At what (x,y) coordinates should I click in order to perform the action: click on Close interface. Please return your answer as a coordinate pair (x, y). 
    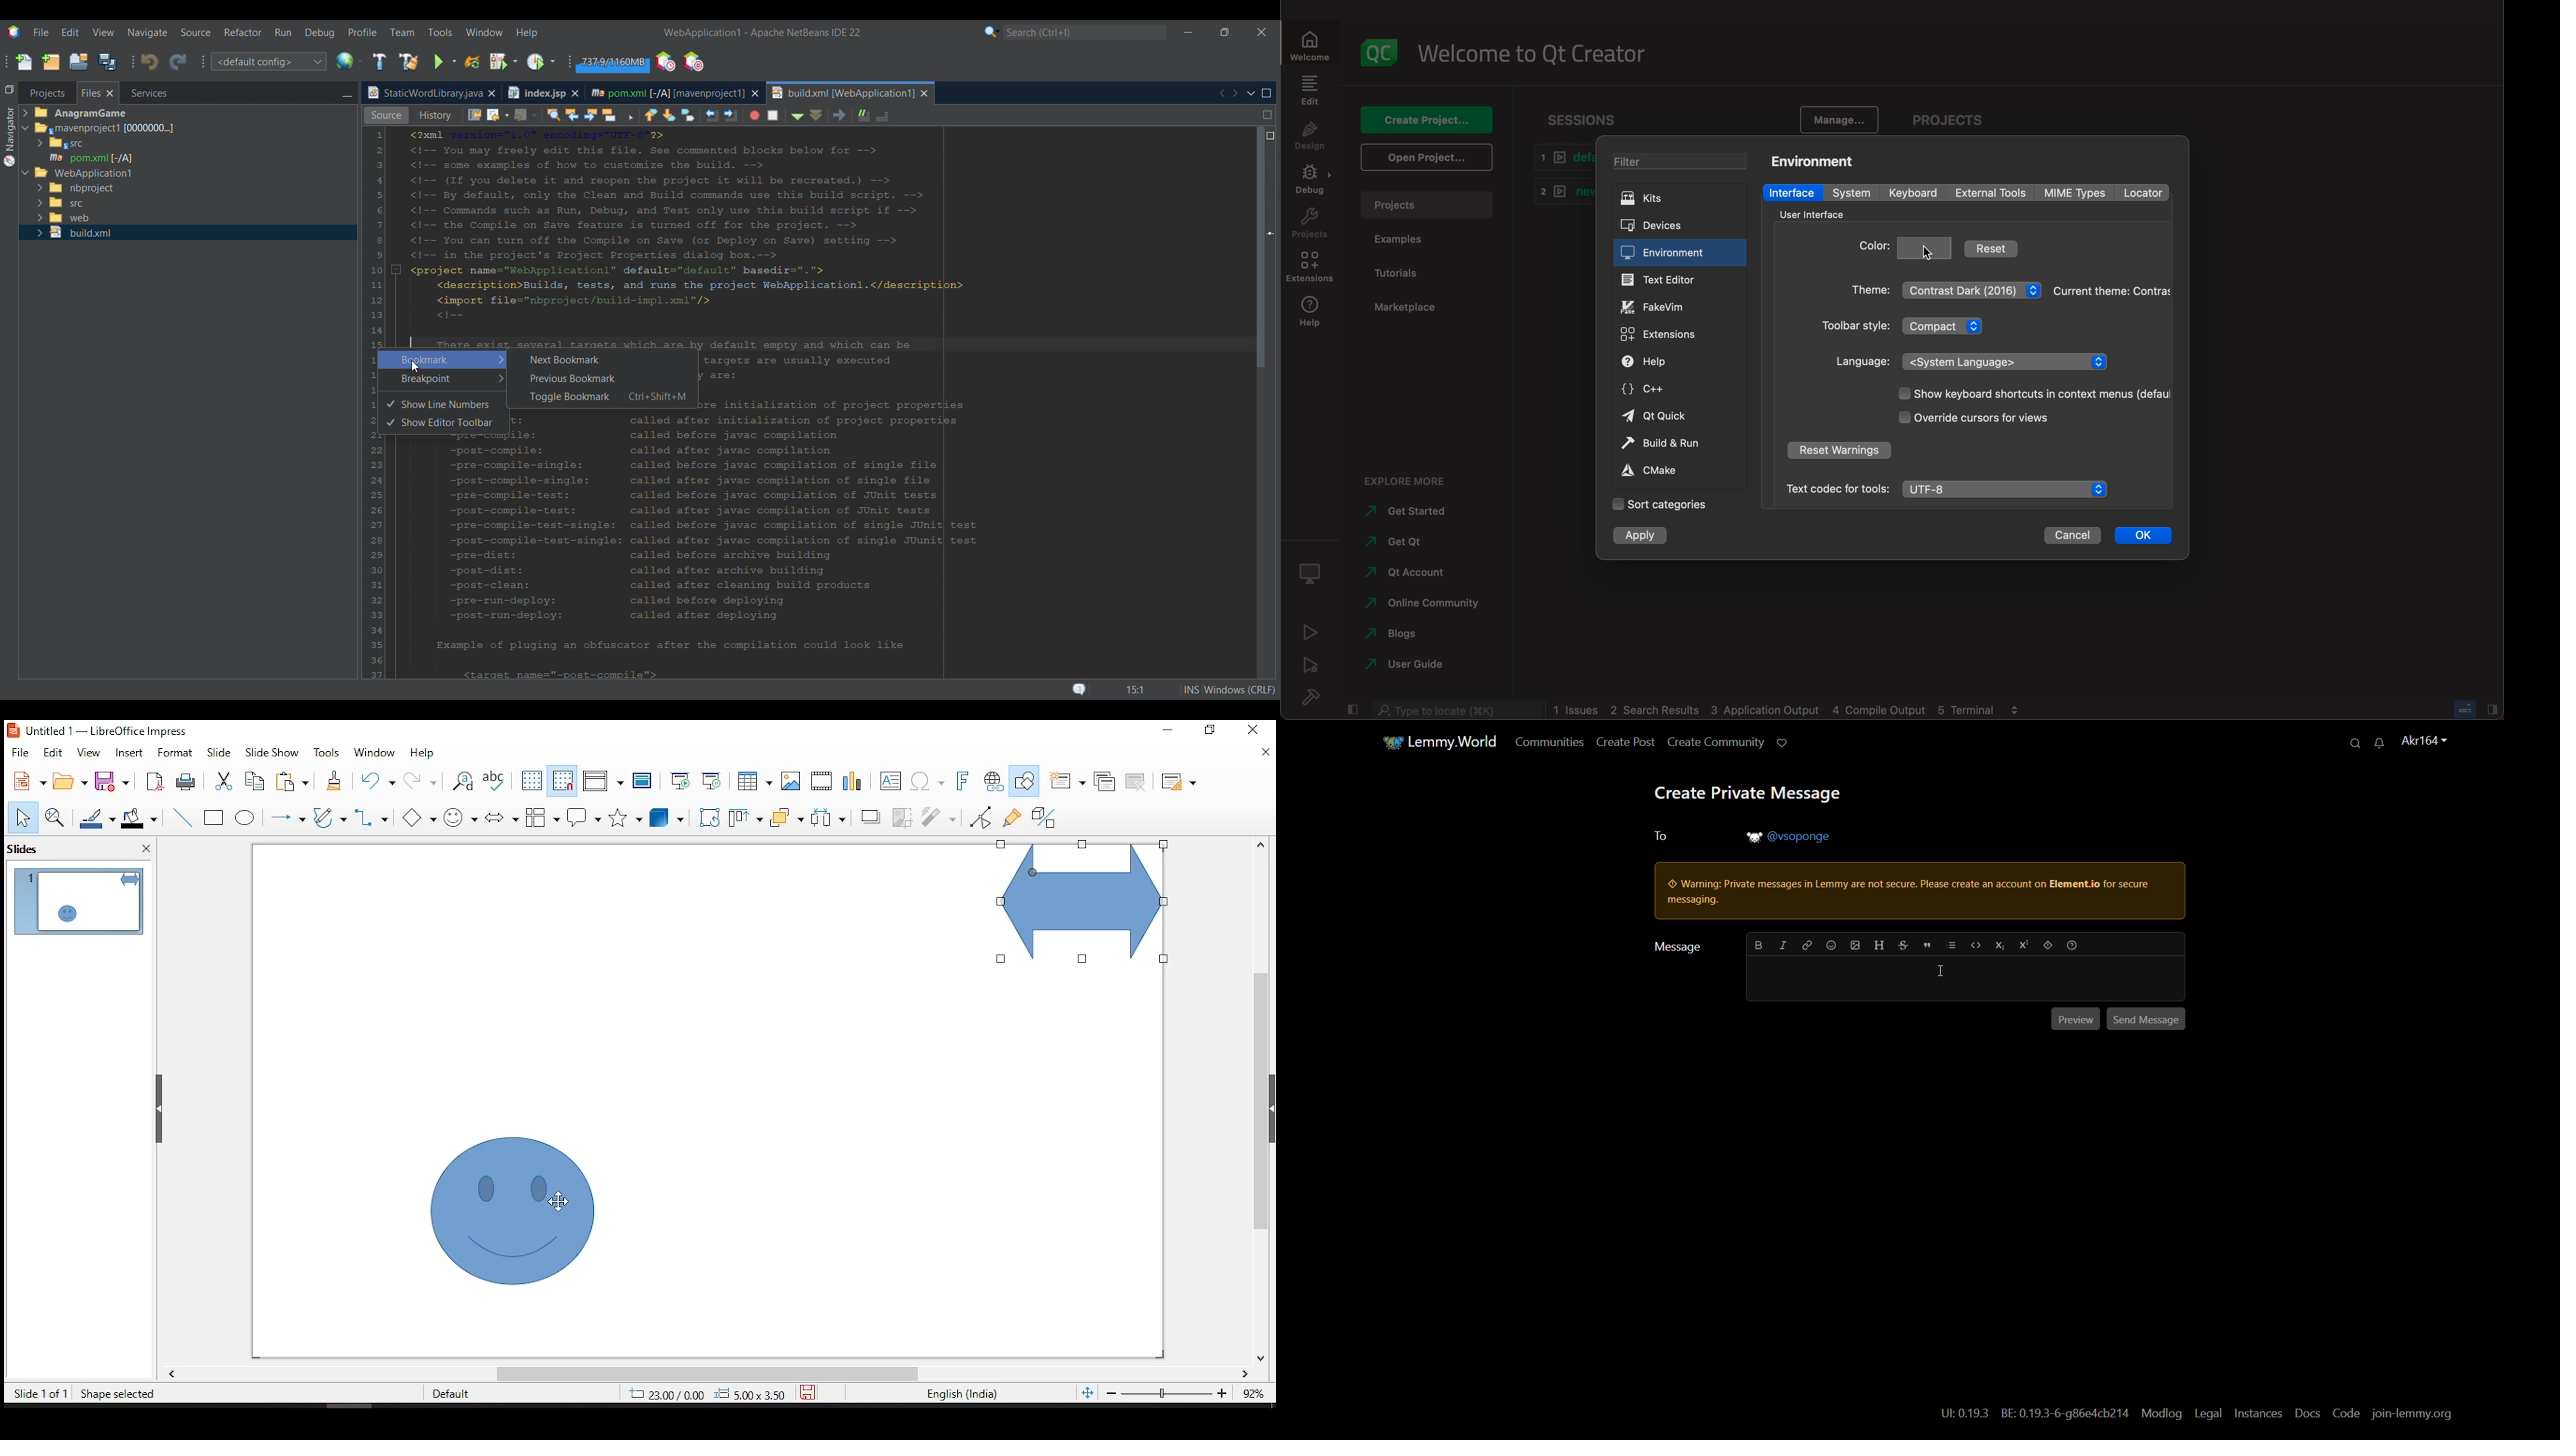
    Looking at the image, I should click on (1262, 32).